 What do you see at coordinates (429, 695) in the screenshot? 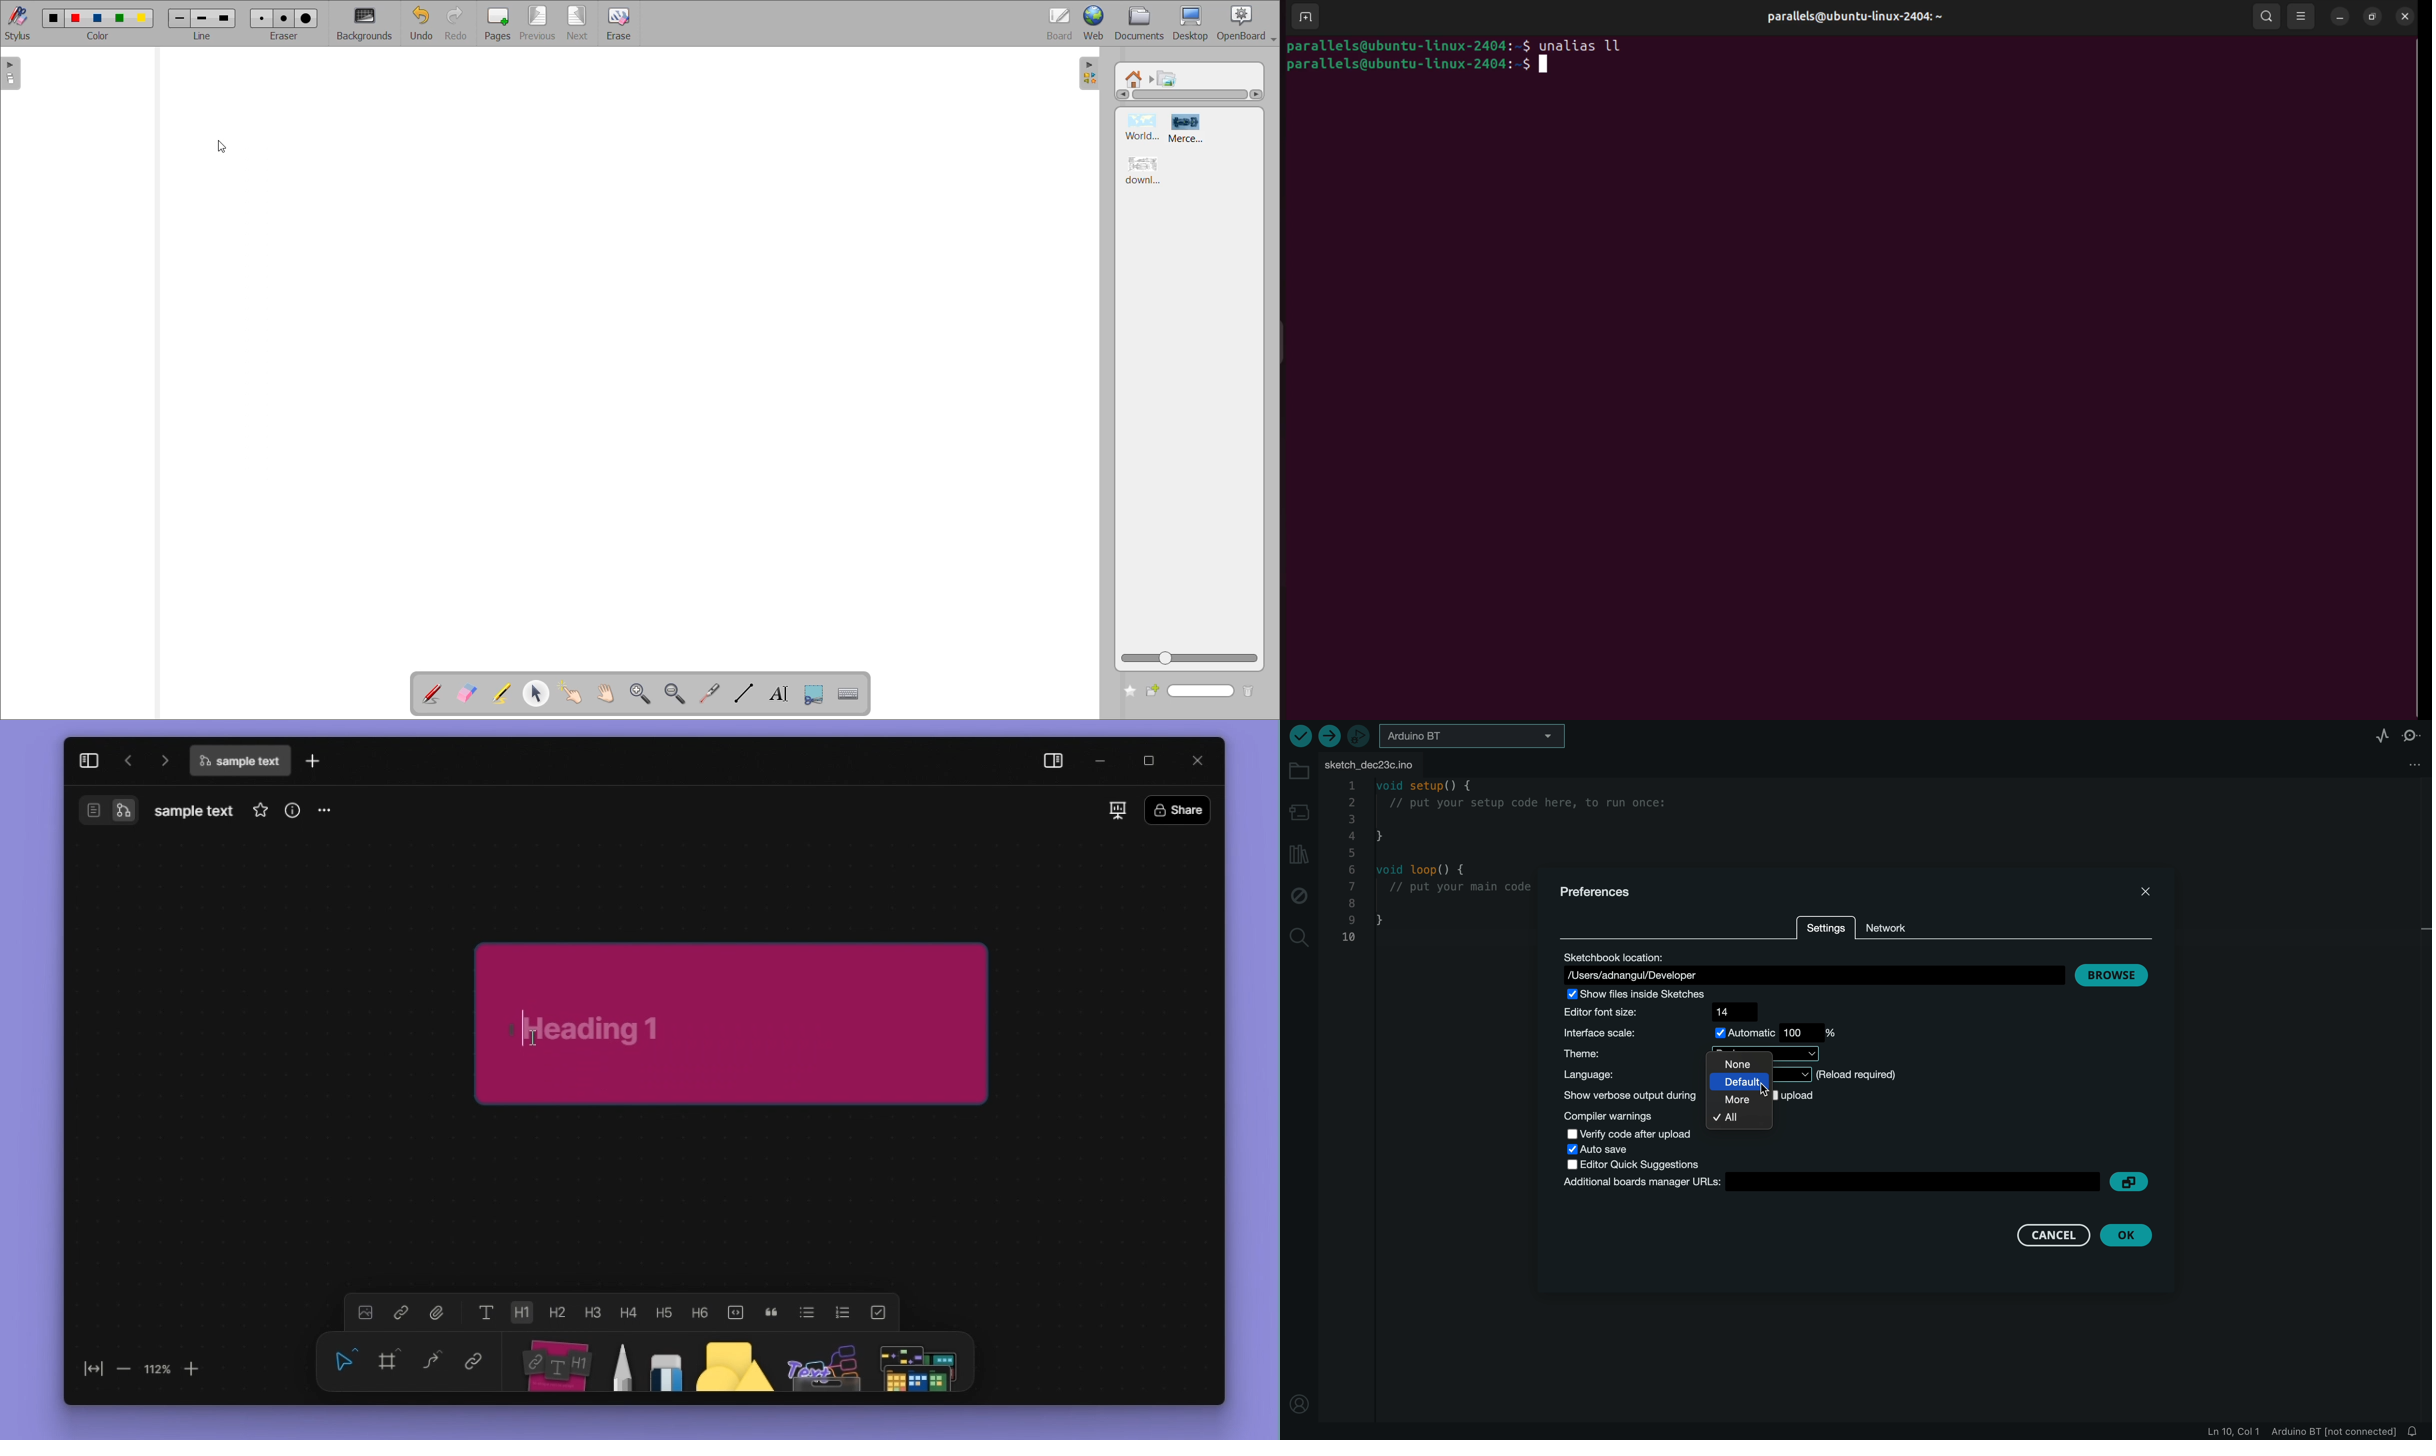
I see `annotate document` at bounding box center [429, 695].